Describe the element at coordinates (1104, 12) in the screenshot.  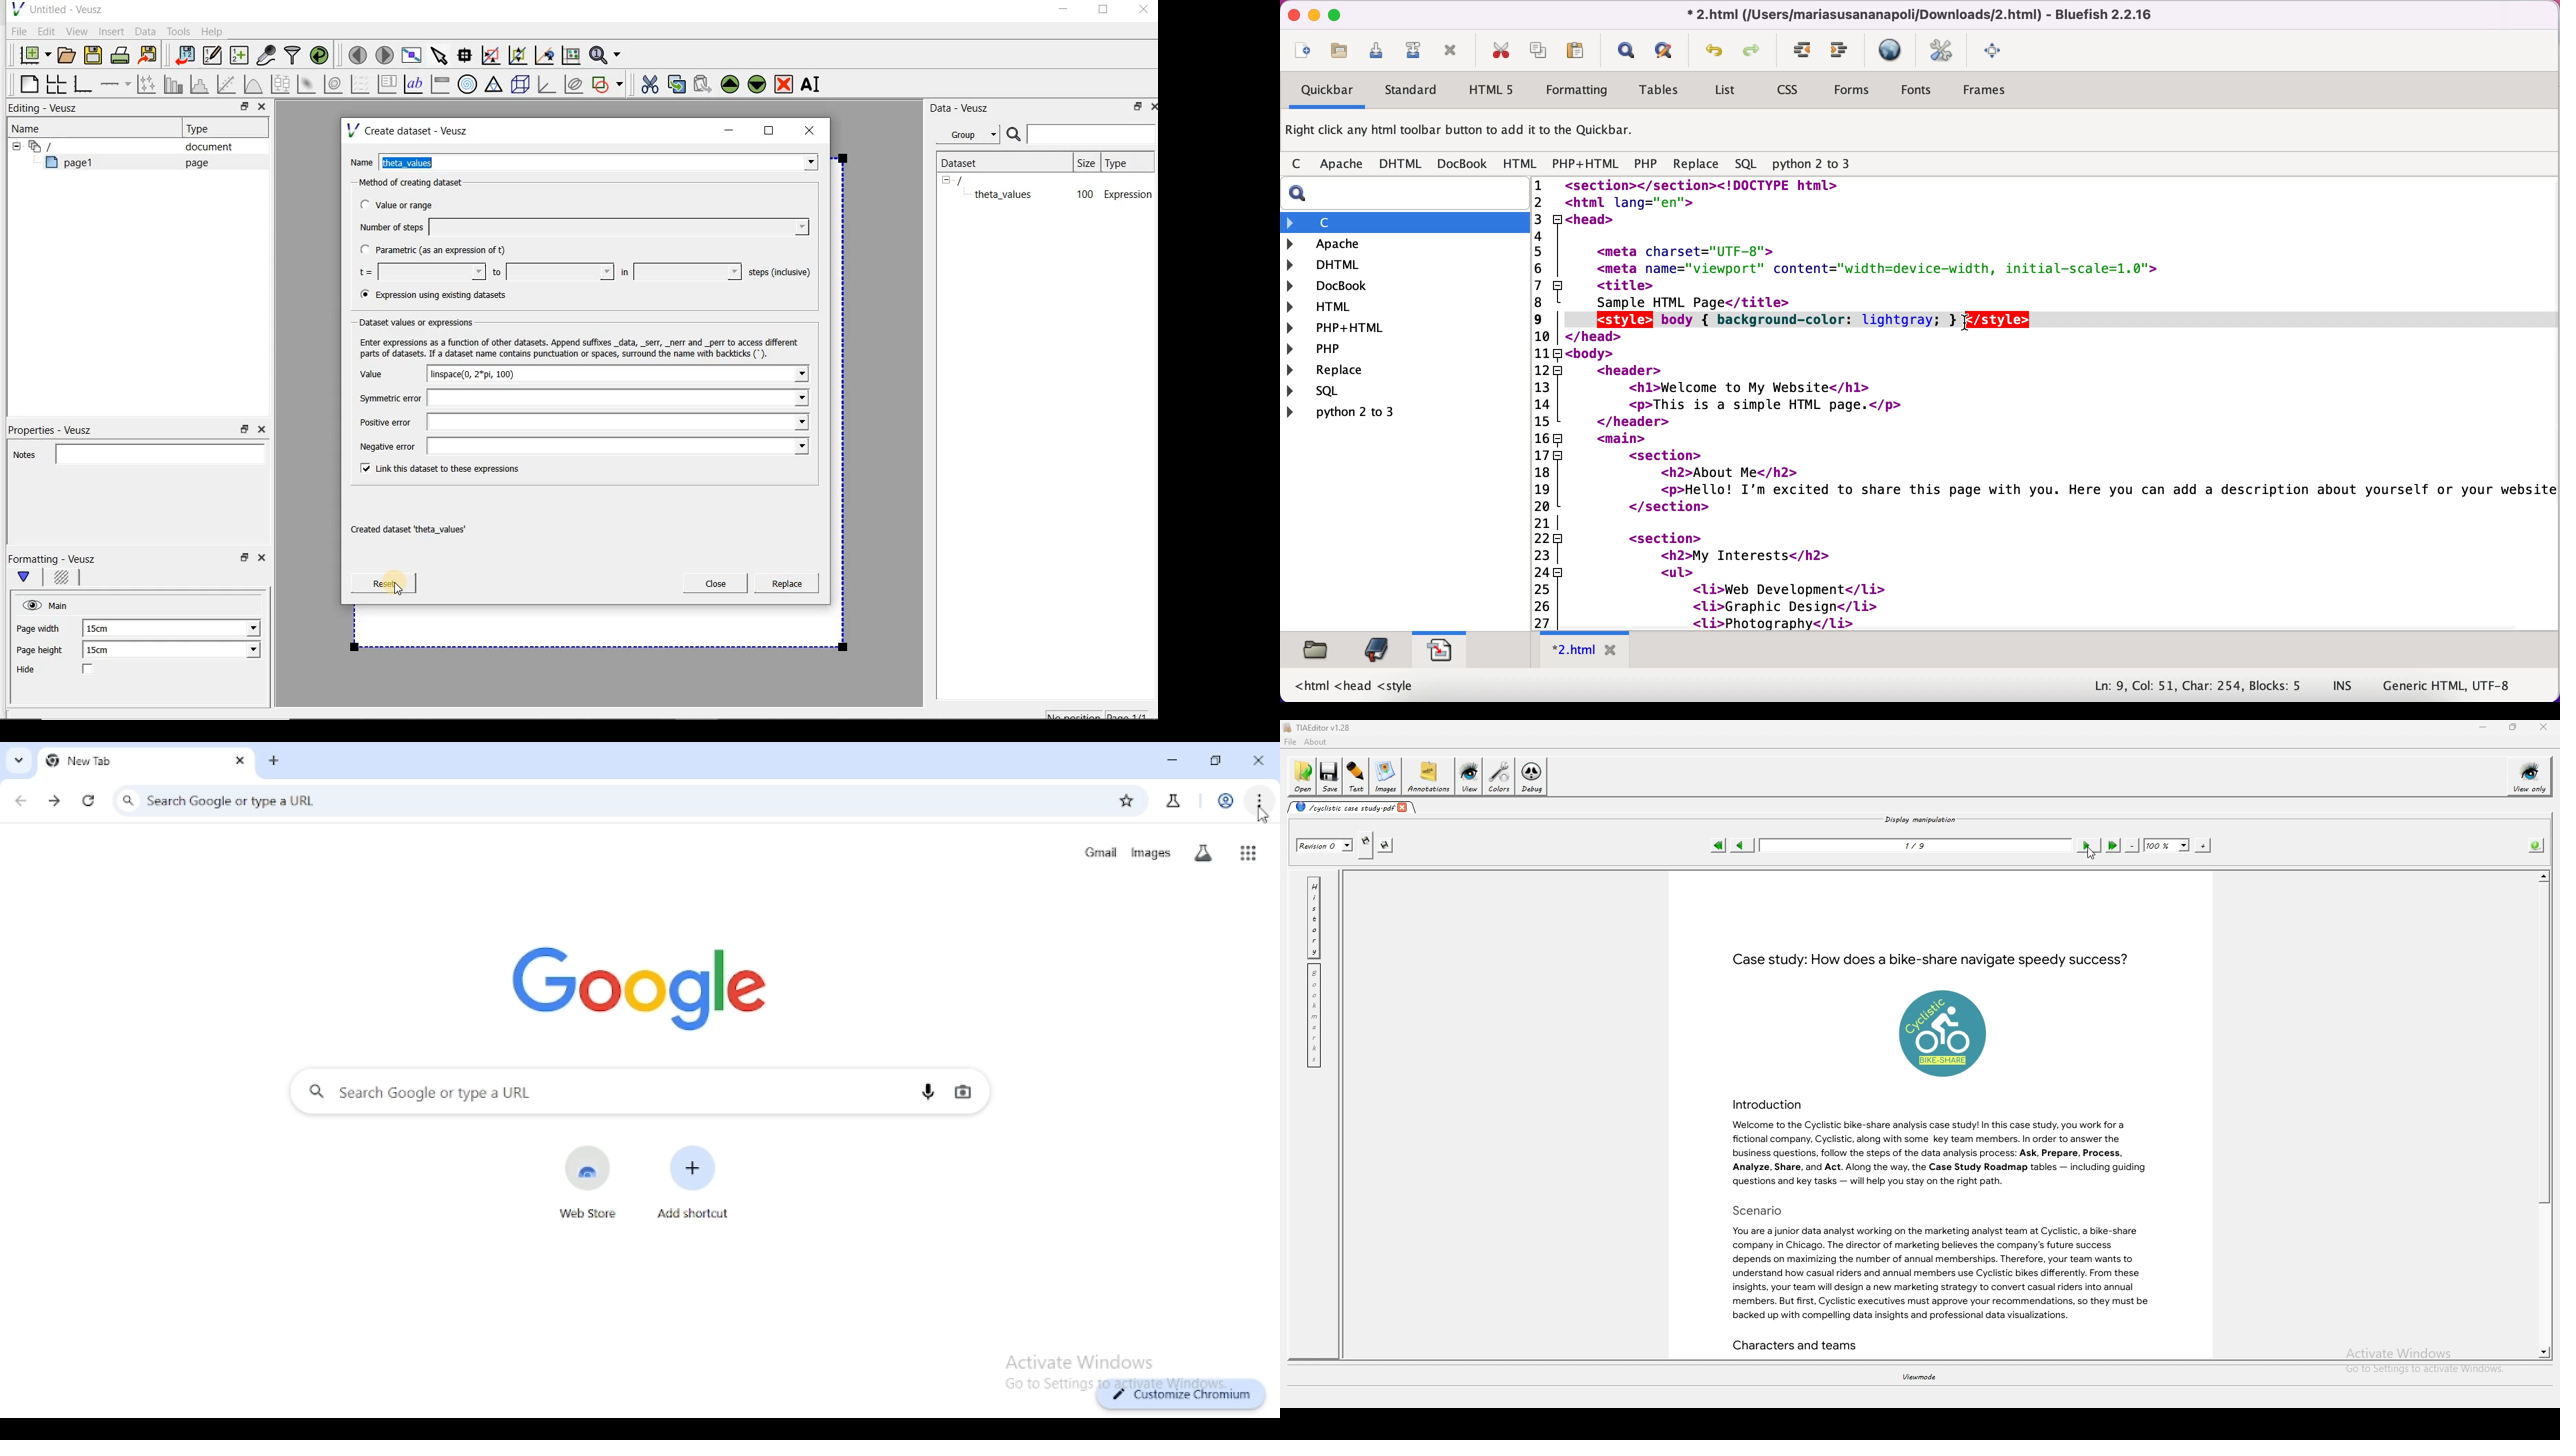
I see `maximize` at that location.